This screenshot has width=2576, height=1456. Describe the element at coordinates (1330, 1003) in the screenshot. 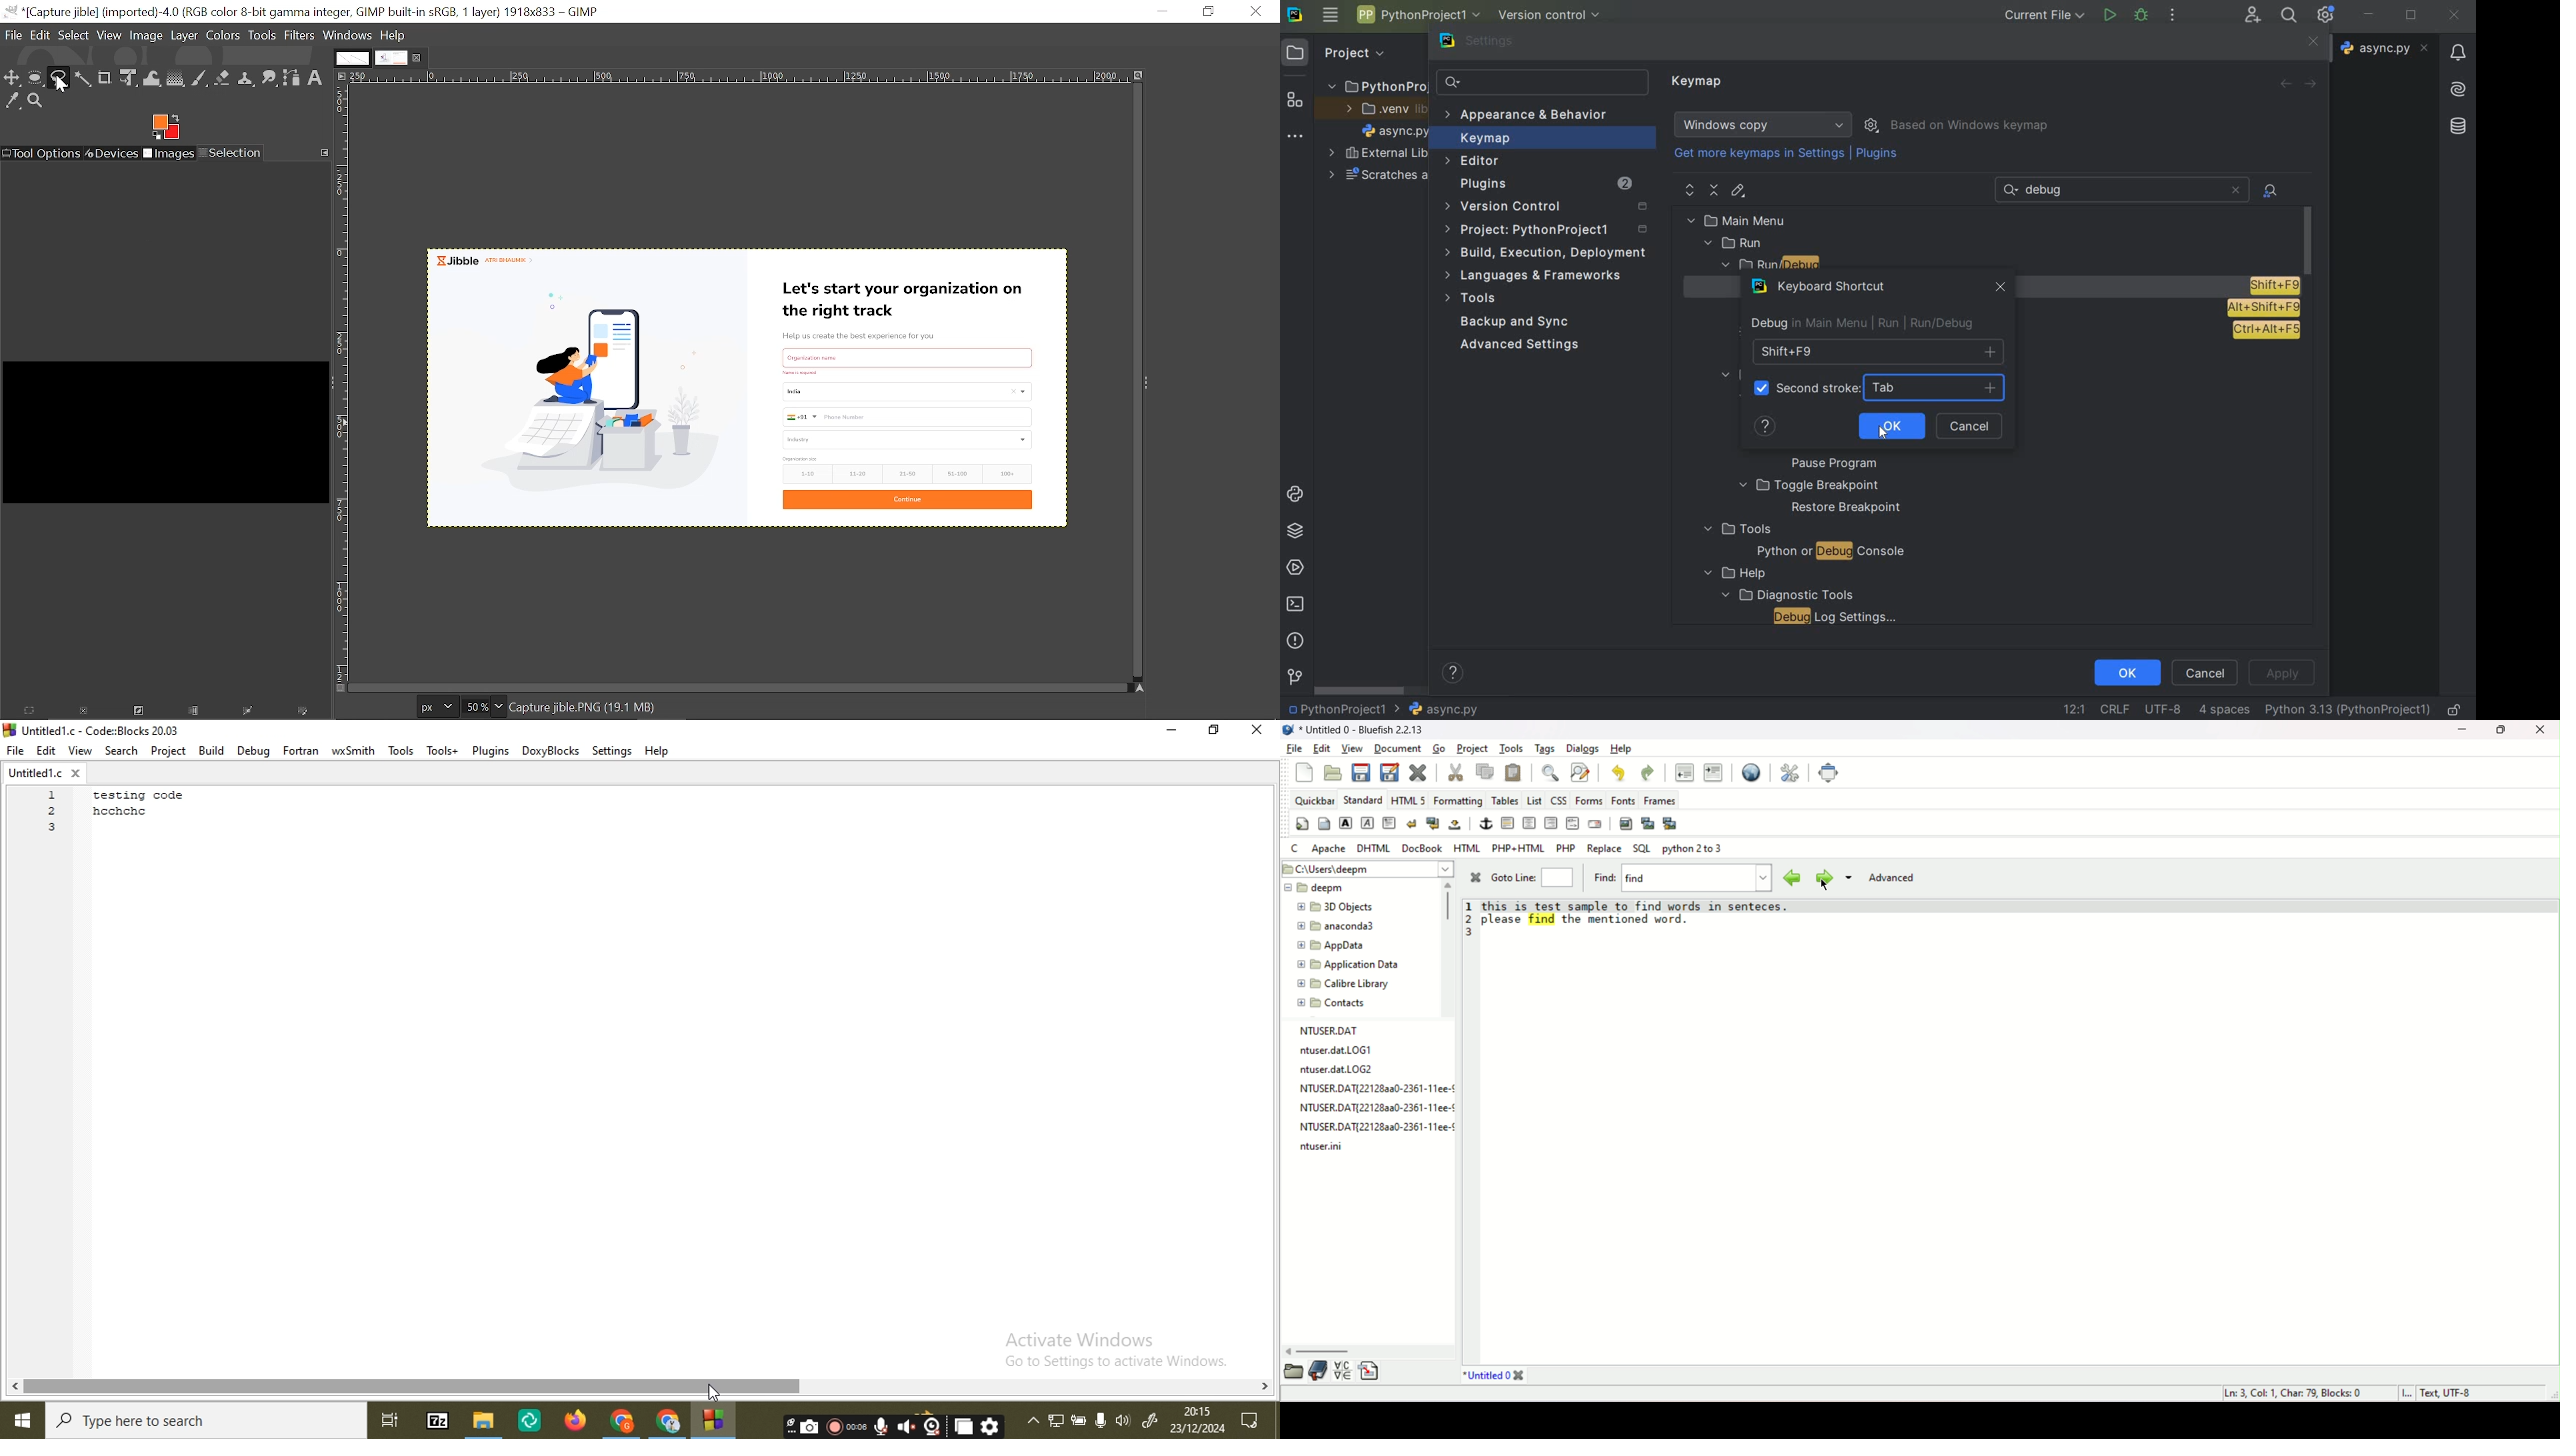

I see `contacts` at that location.